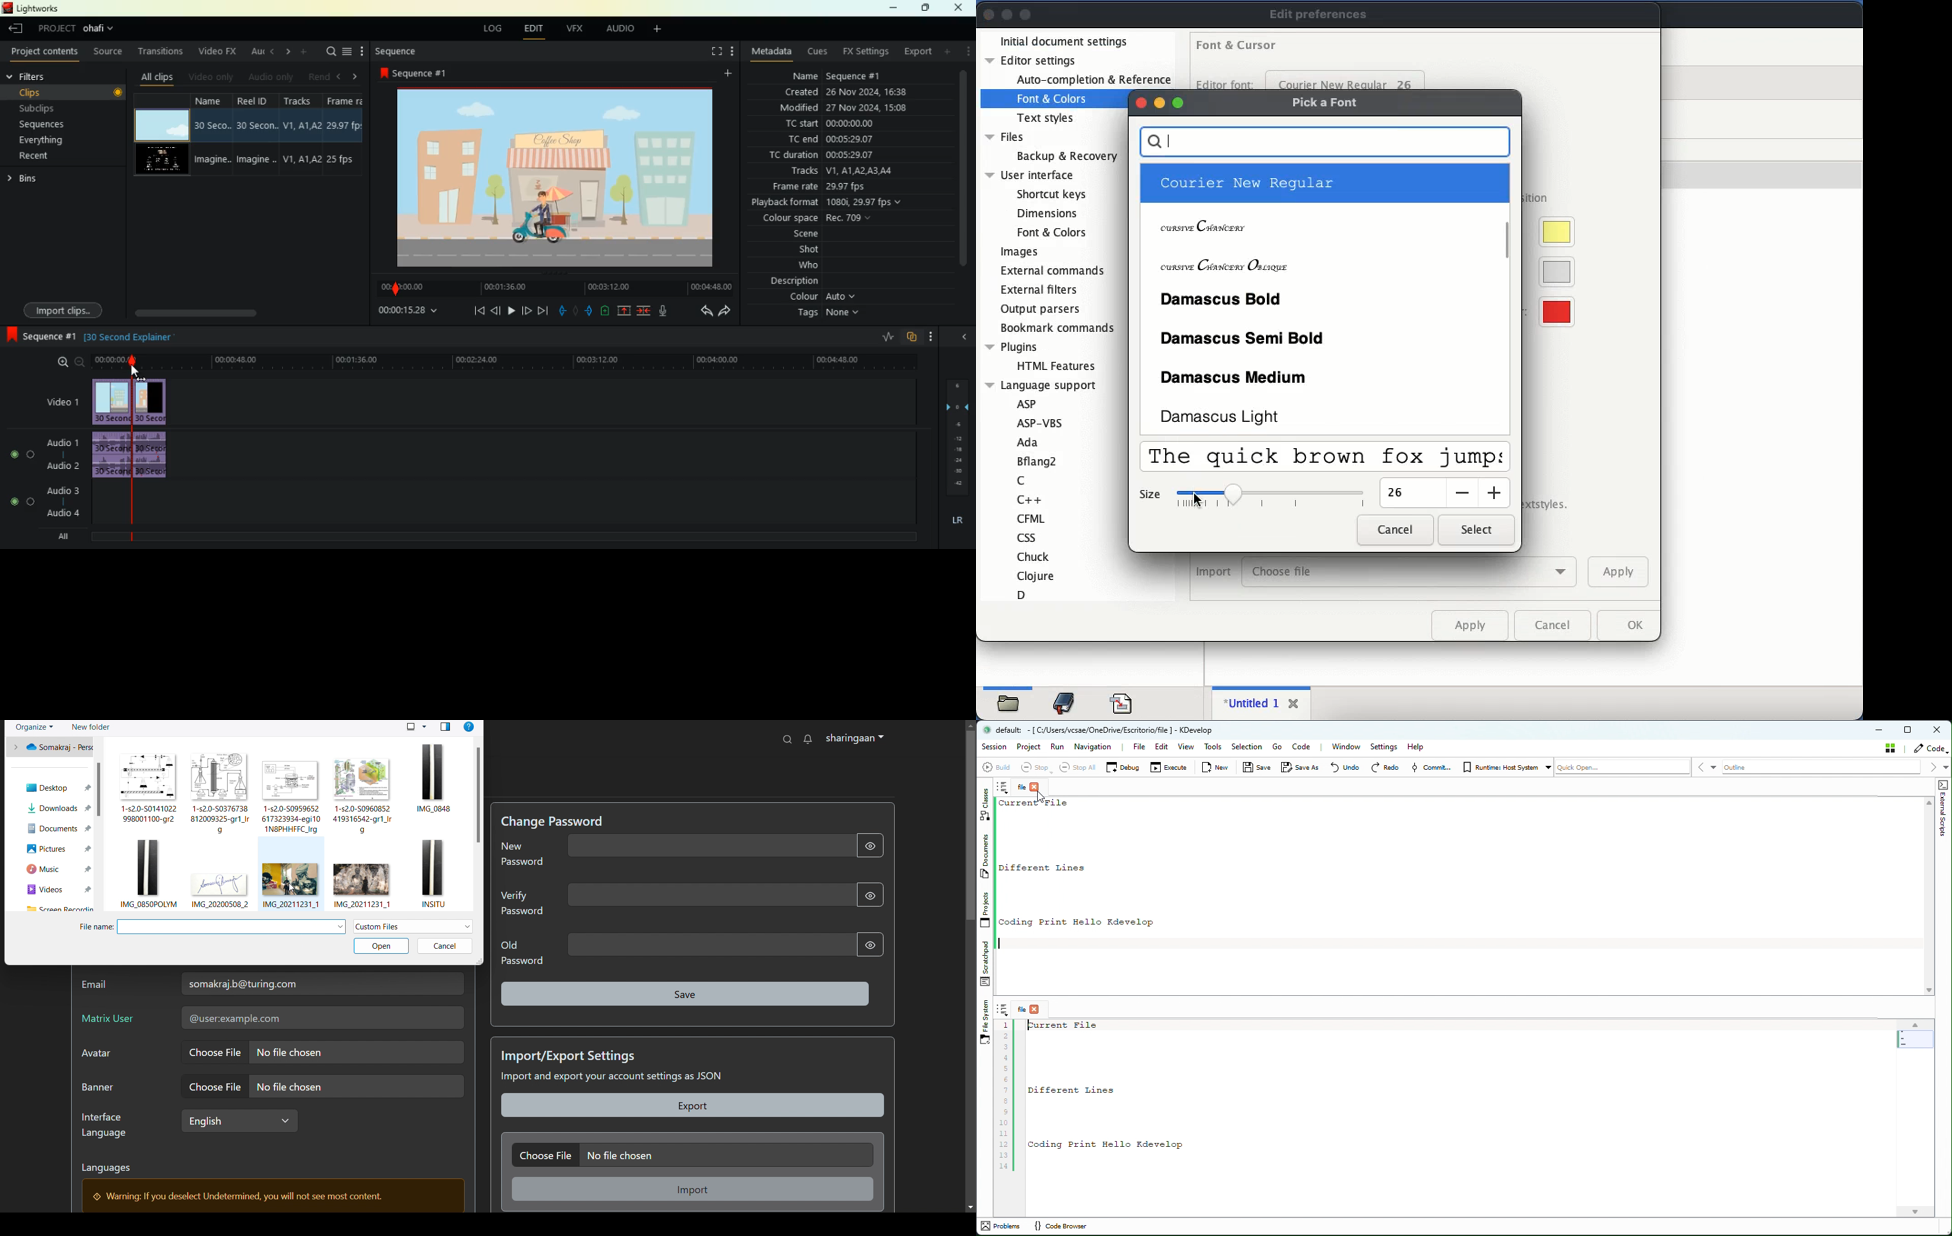  Describe the element at coordinates (971, 964) in the screenshot. I see `scrollbar` at that location.